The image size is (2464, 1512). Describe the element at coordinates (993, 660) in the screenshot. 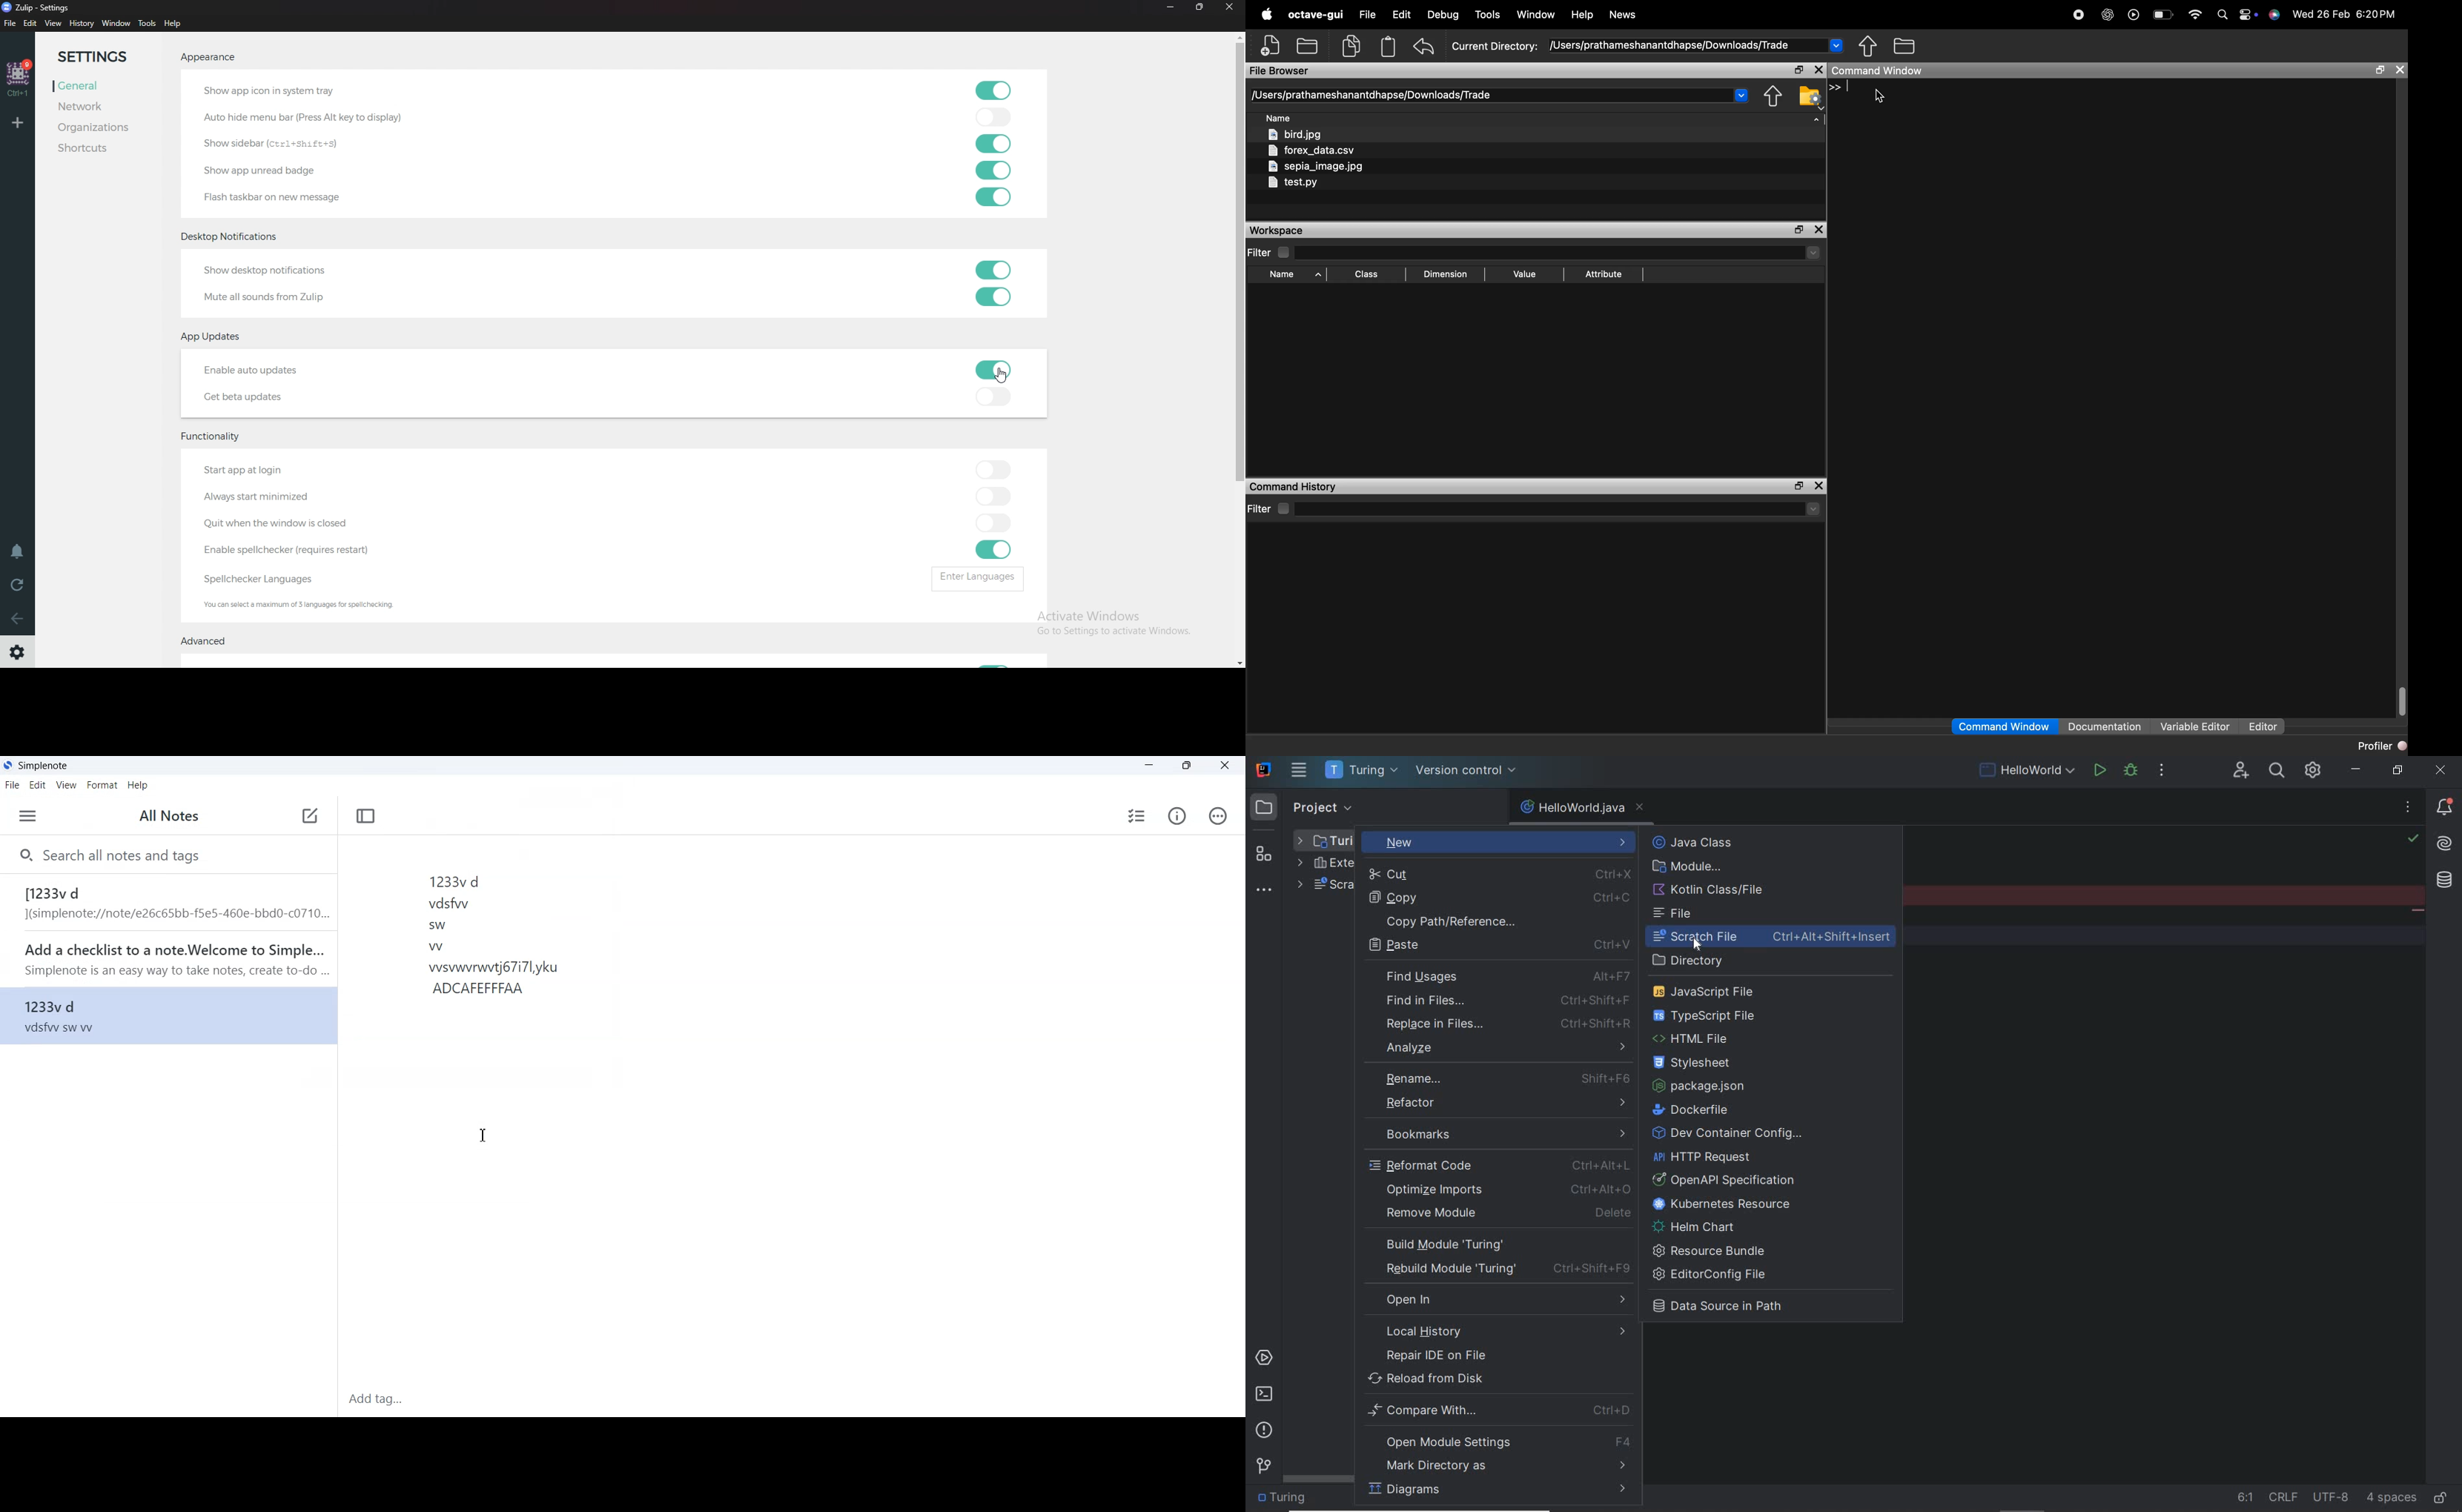

I see `Toggle` at that location.